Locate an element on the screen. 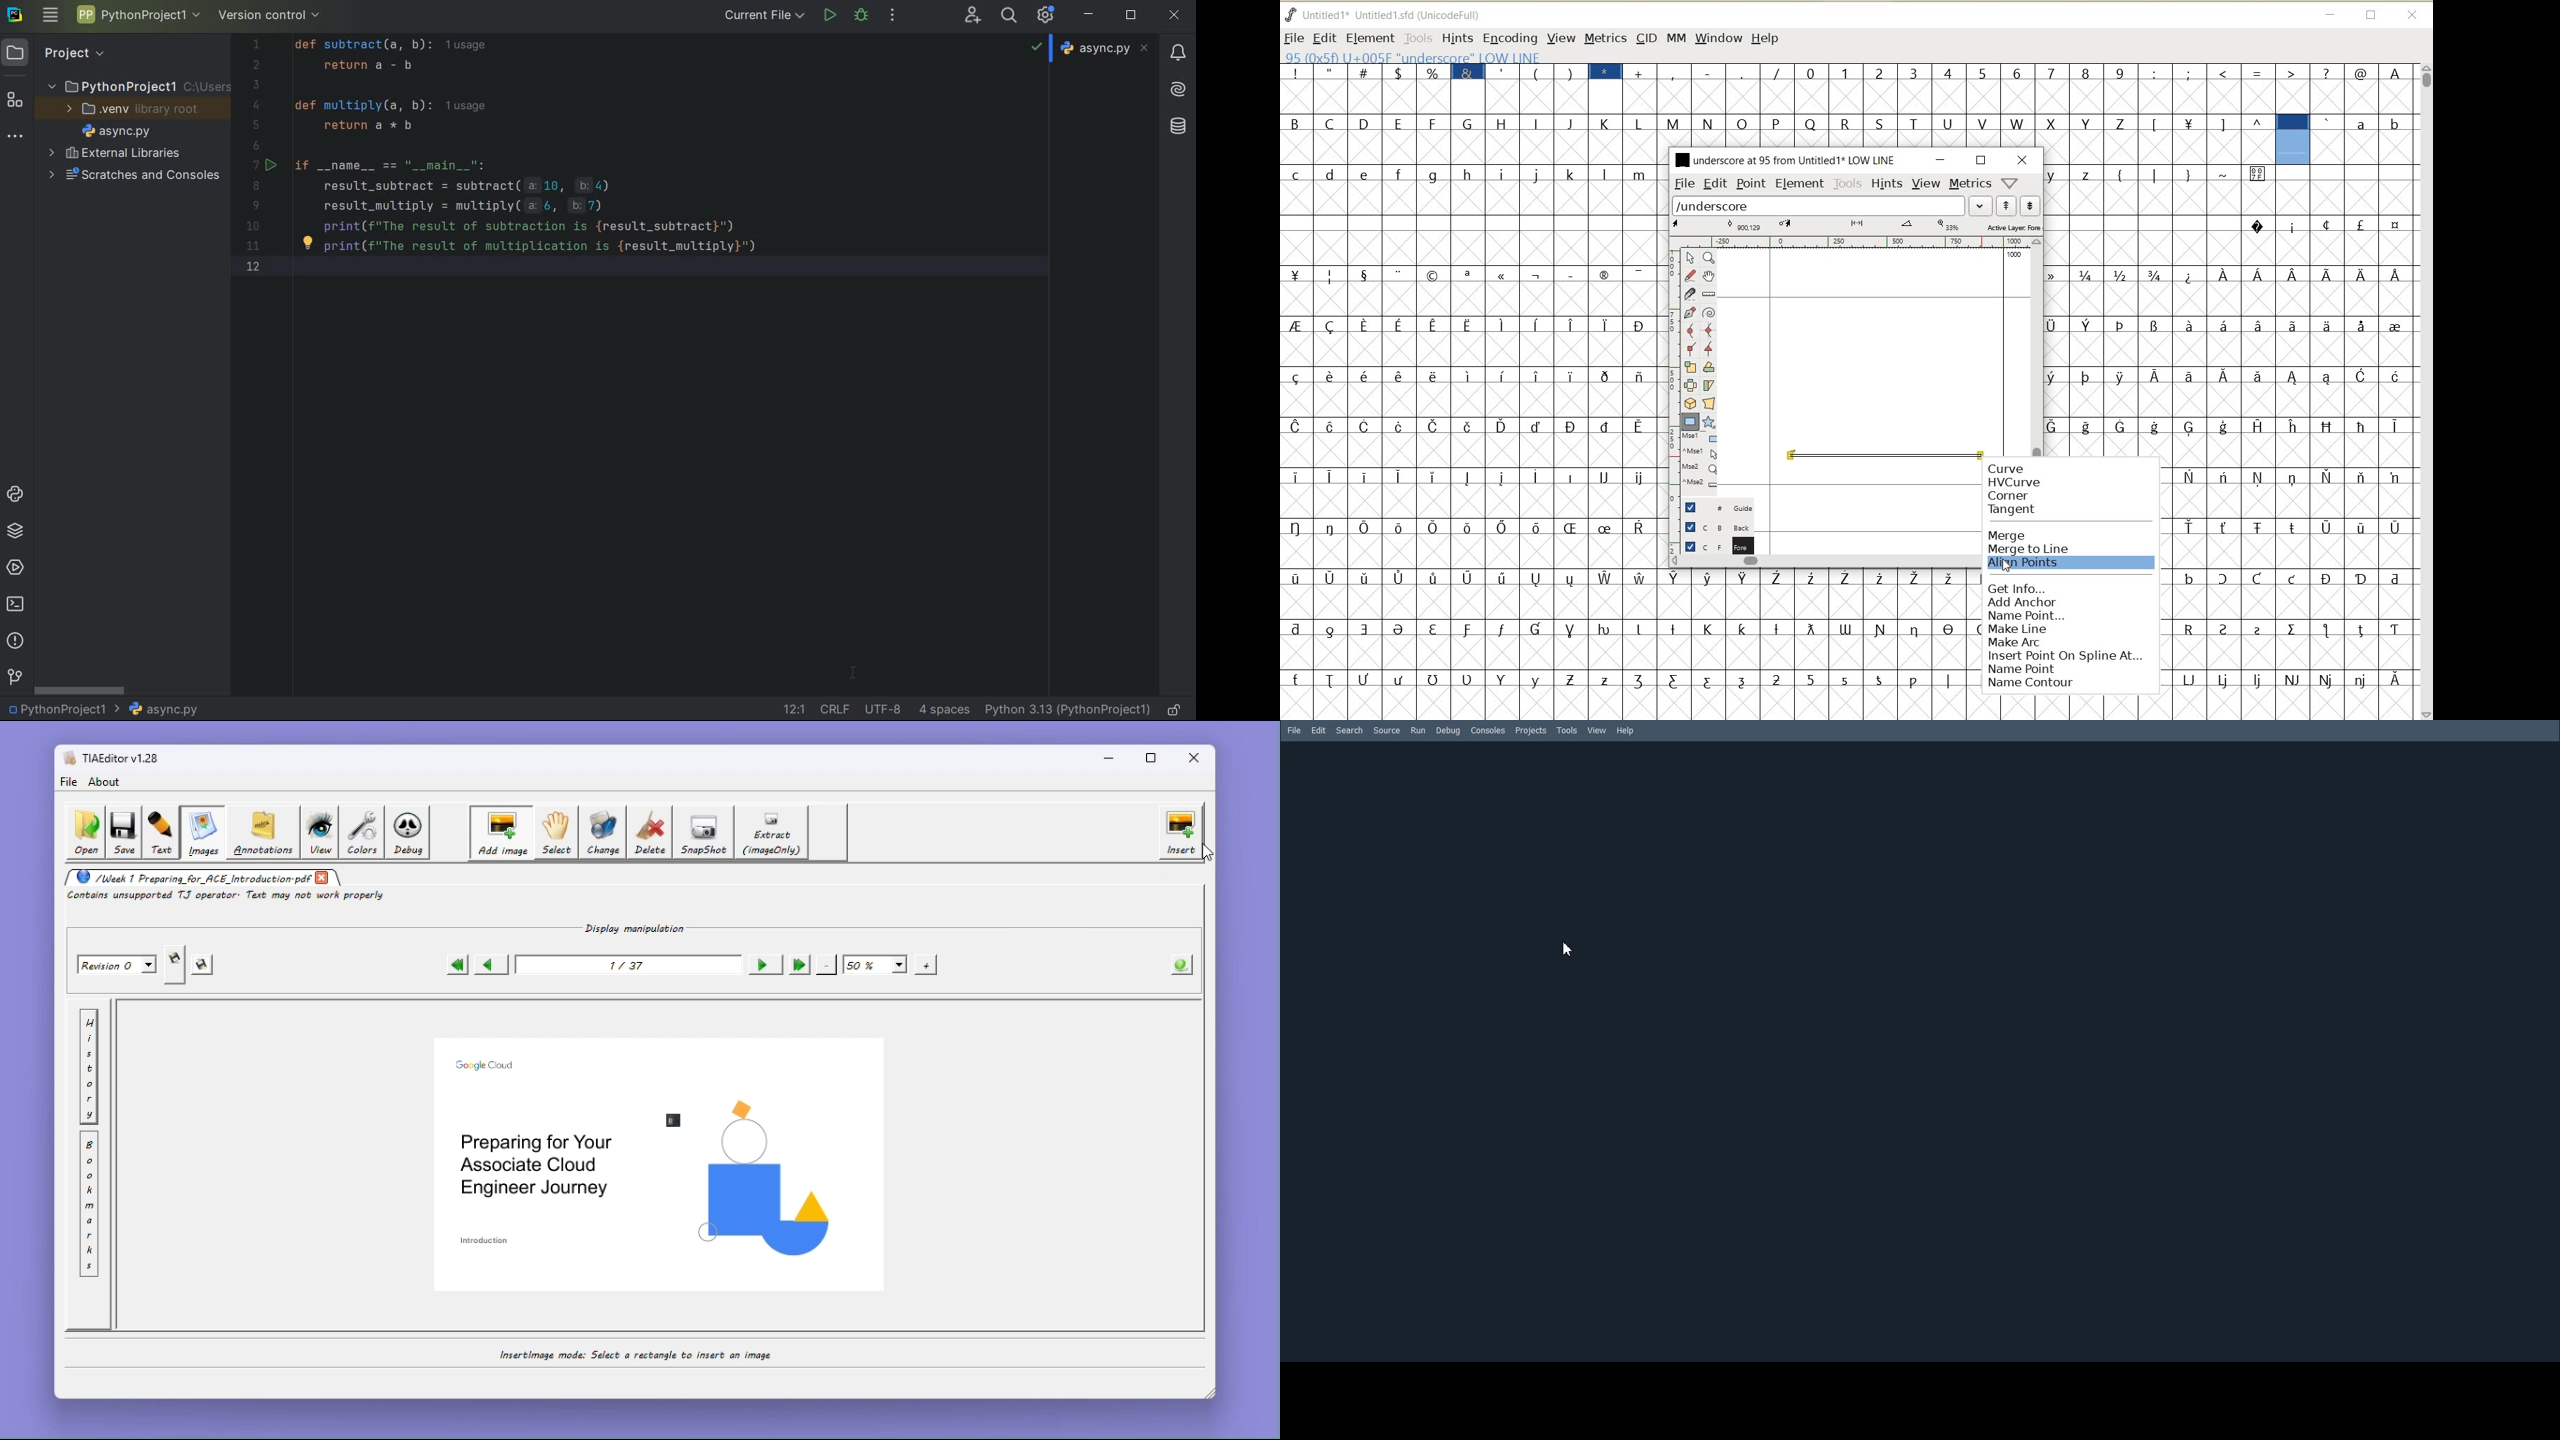 The image size is (2576, 1456). TANGENT is located at coordinates (2014, 510).